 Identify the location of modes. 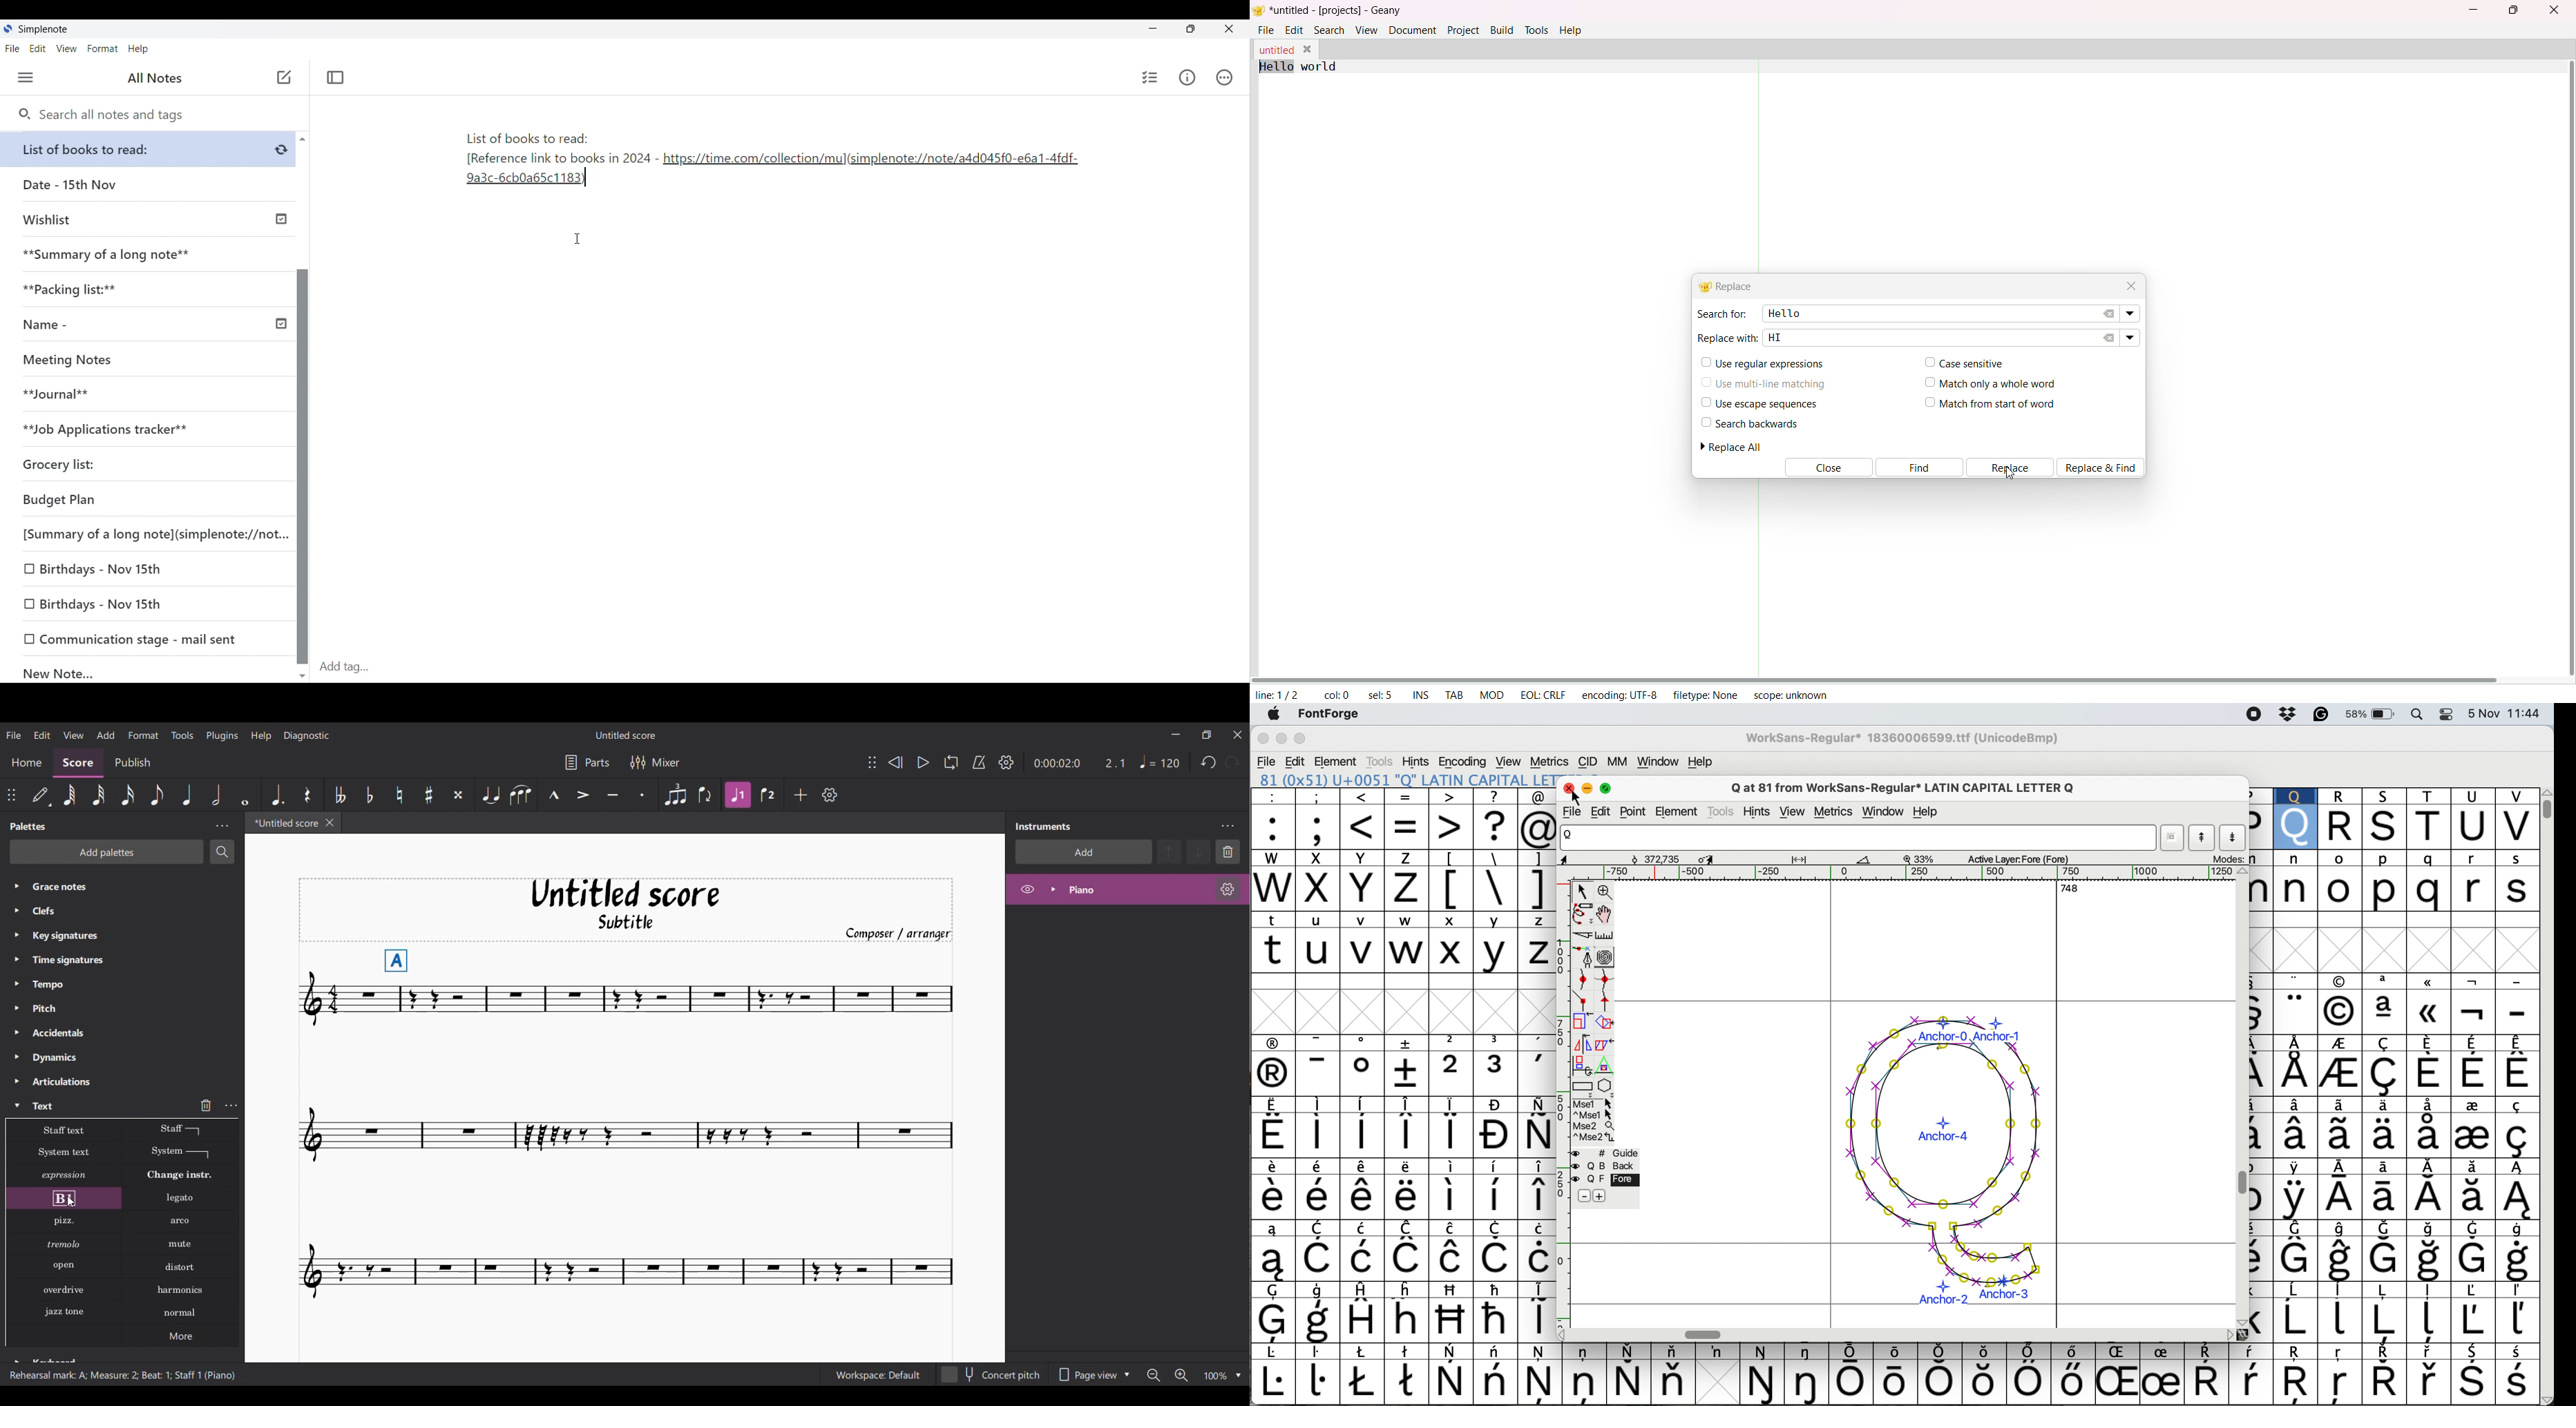
(2232, 859).